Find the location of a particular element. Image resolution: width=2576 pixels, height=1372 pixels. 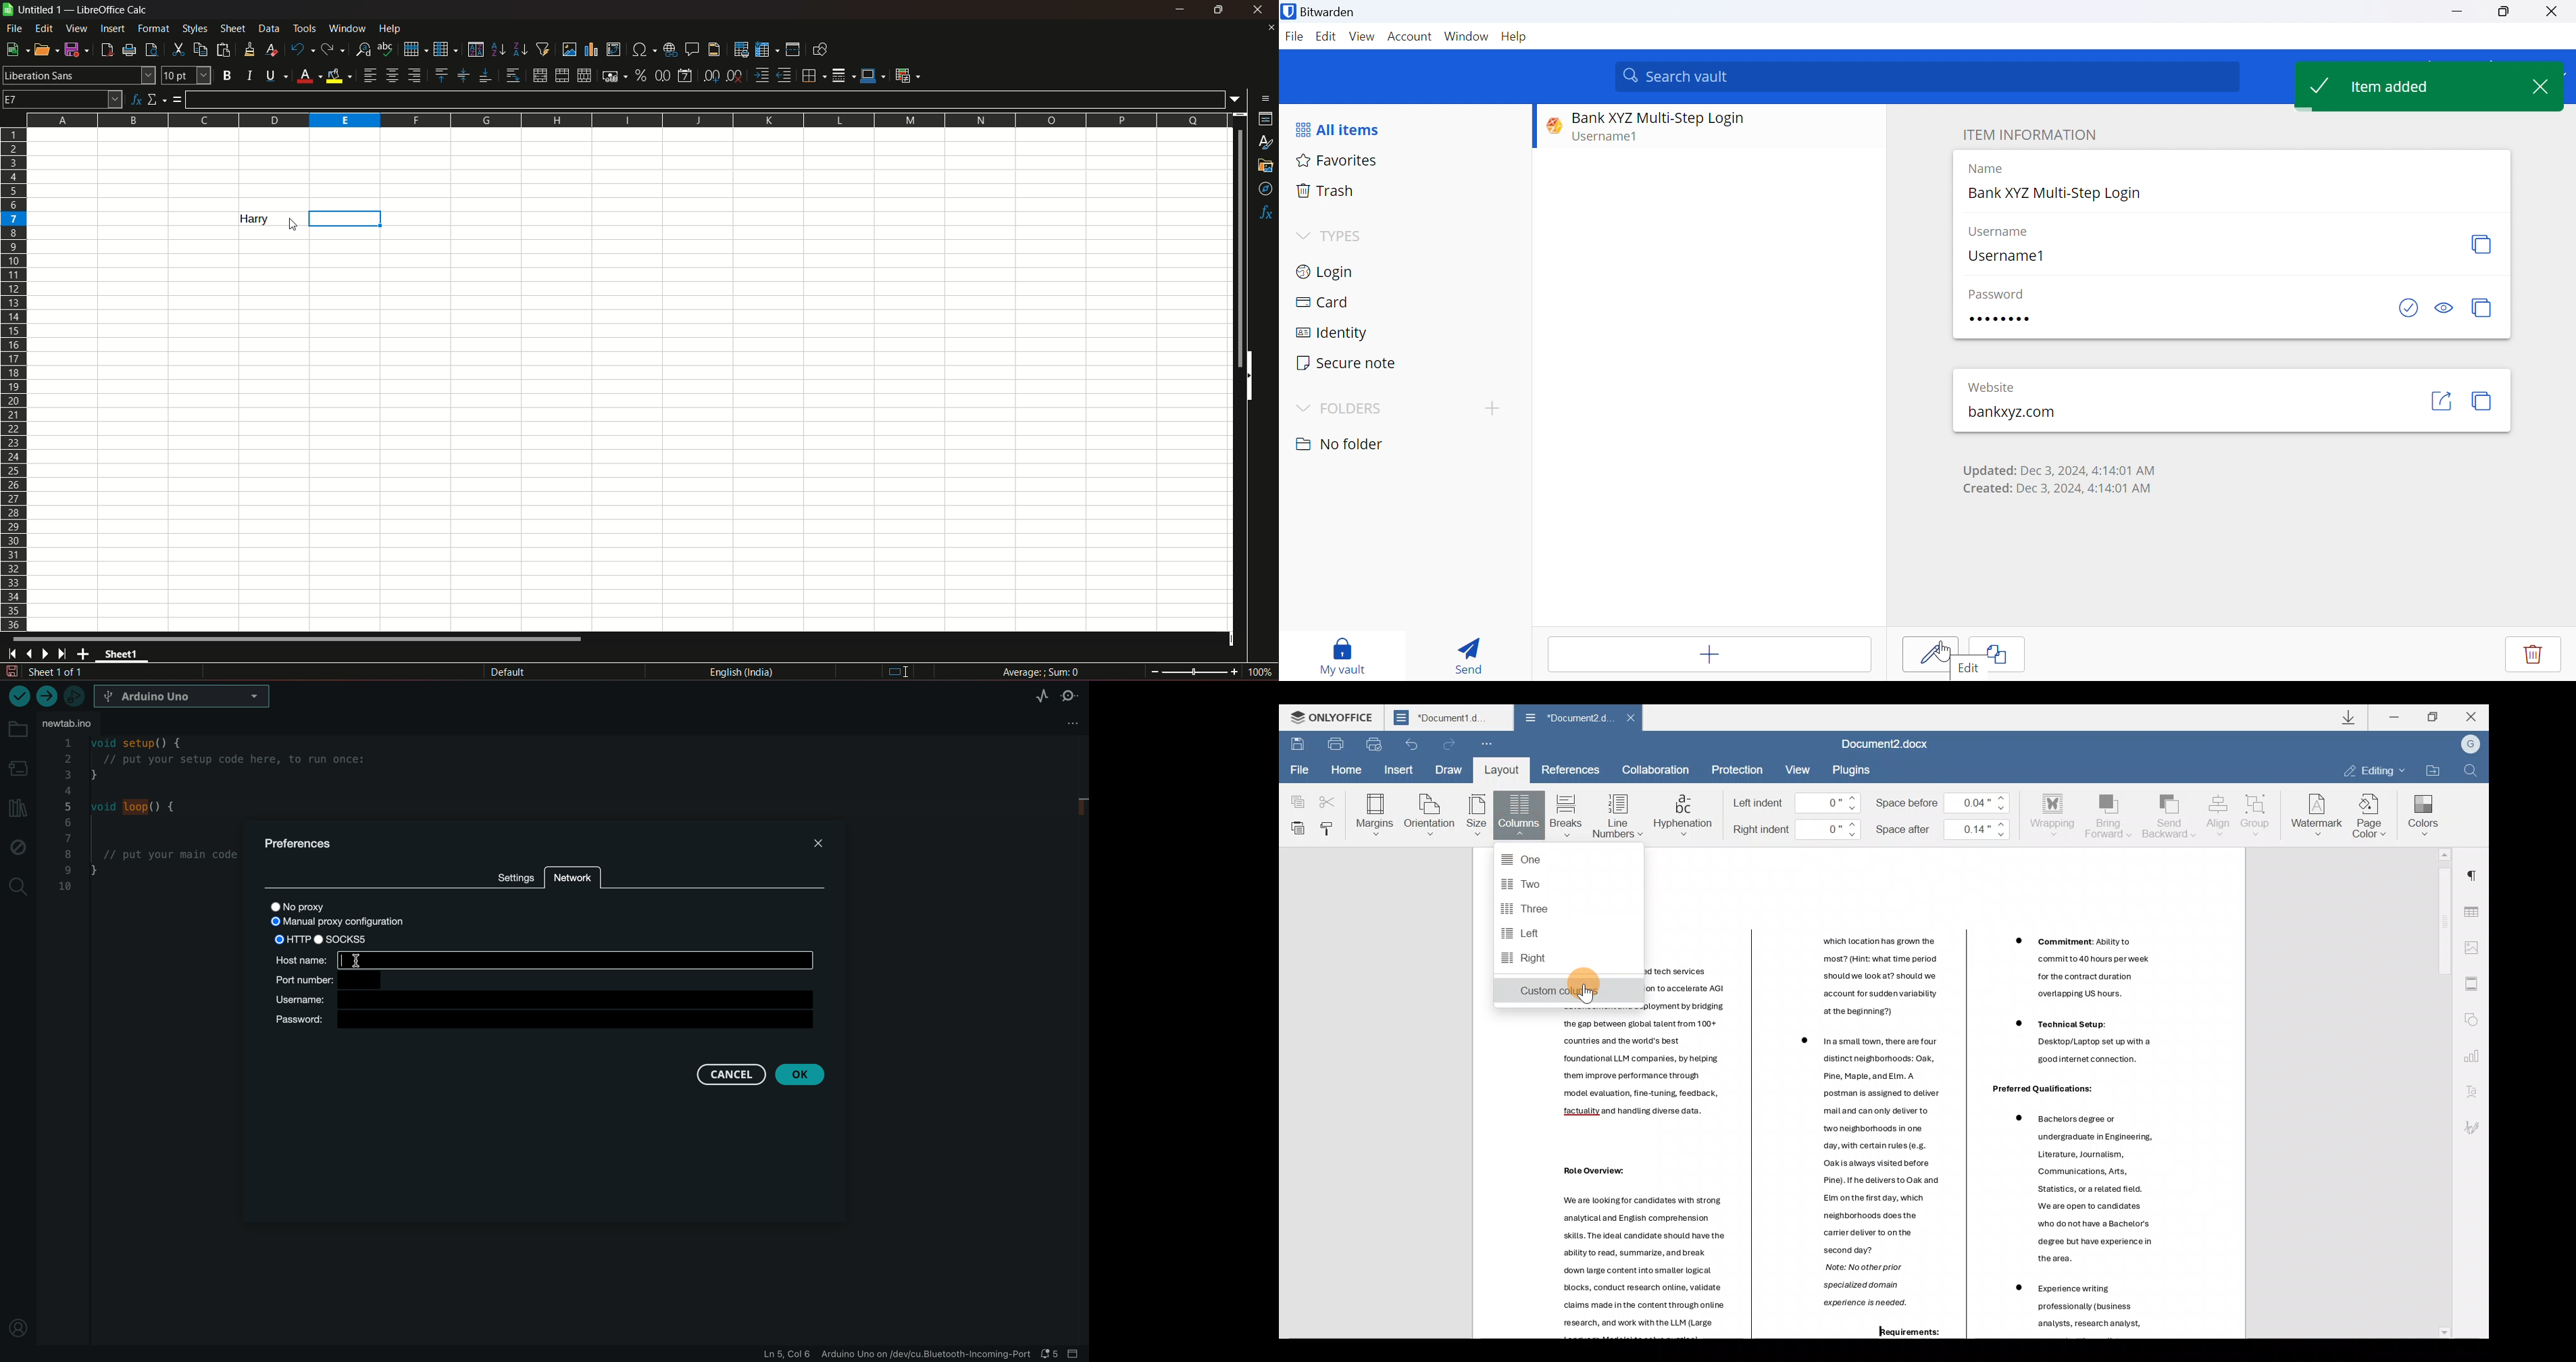

Launch is located at coordinates (2442, 399).